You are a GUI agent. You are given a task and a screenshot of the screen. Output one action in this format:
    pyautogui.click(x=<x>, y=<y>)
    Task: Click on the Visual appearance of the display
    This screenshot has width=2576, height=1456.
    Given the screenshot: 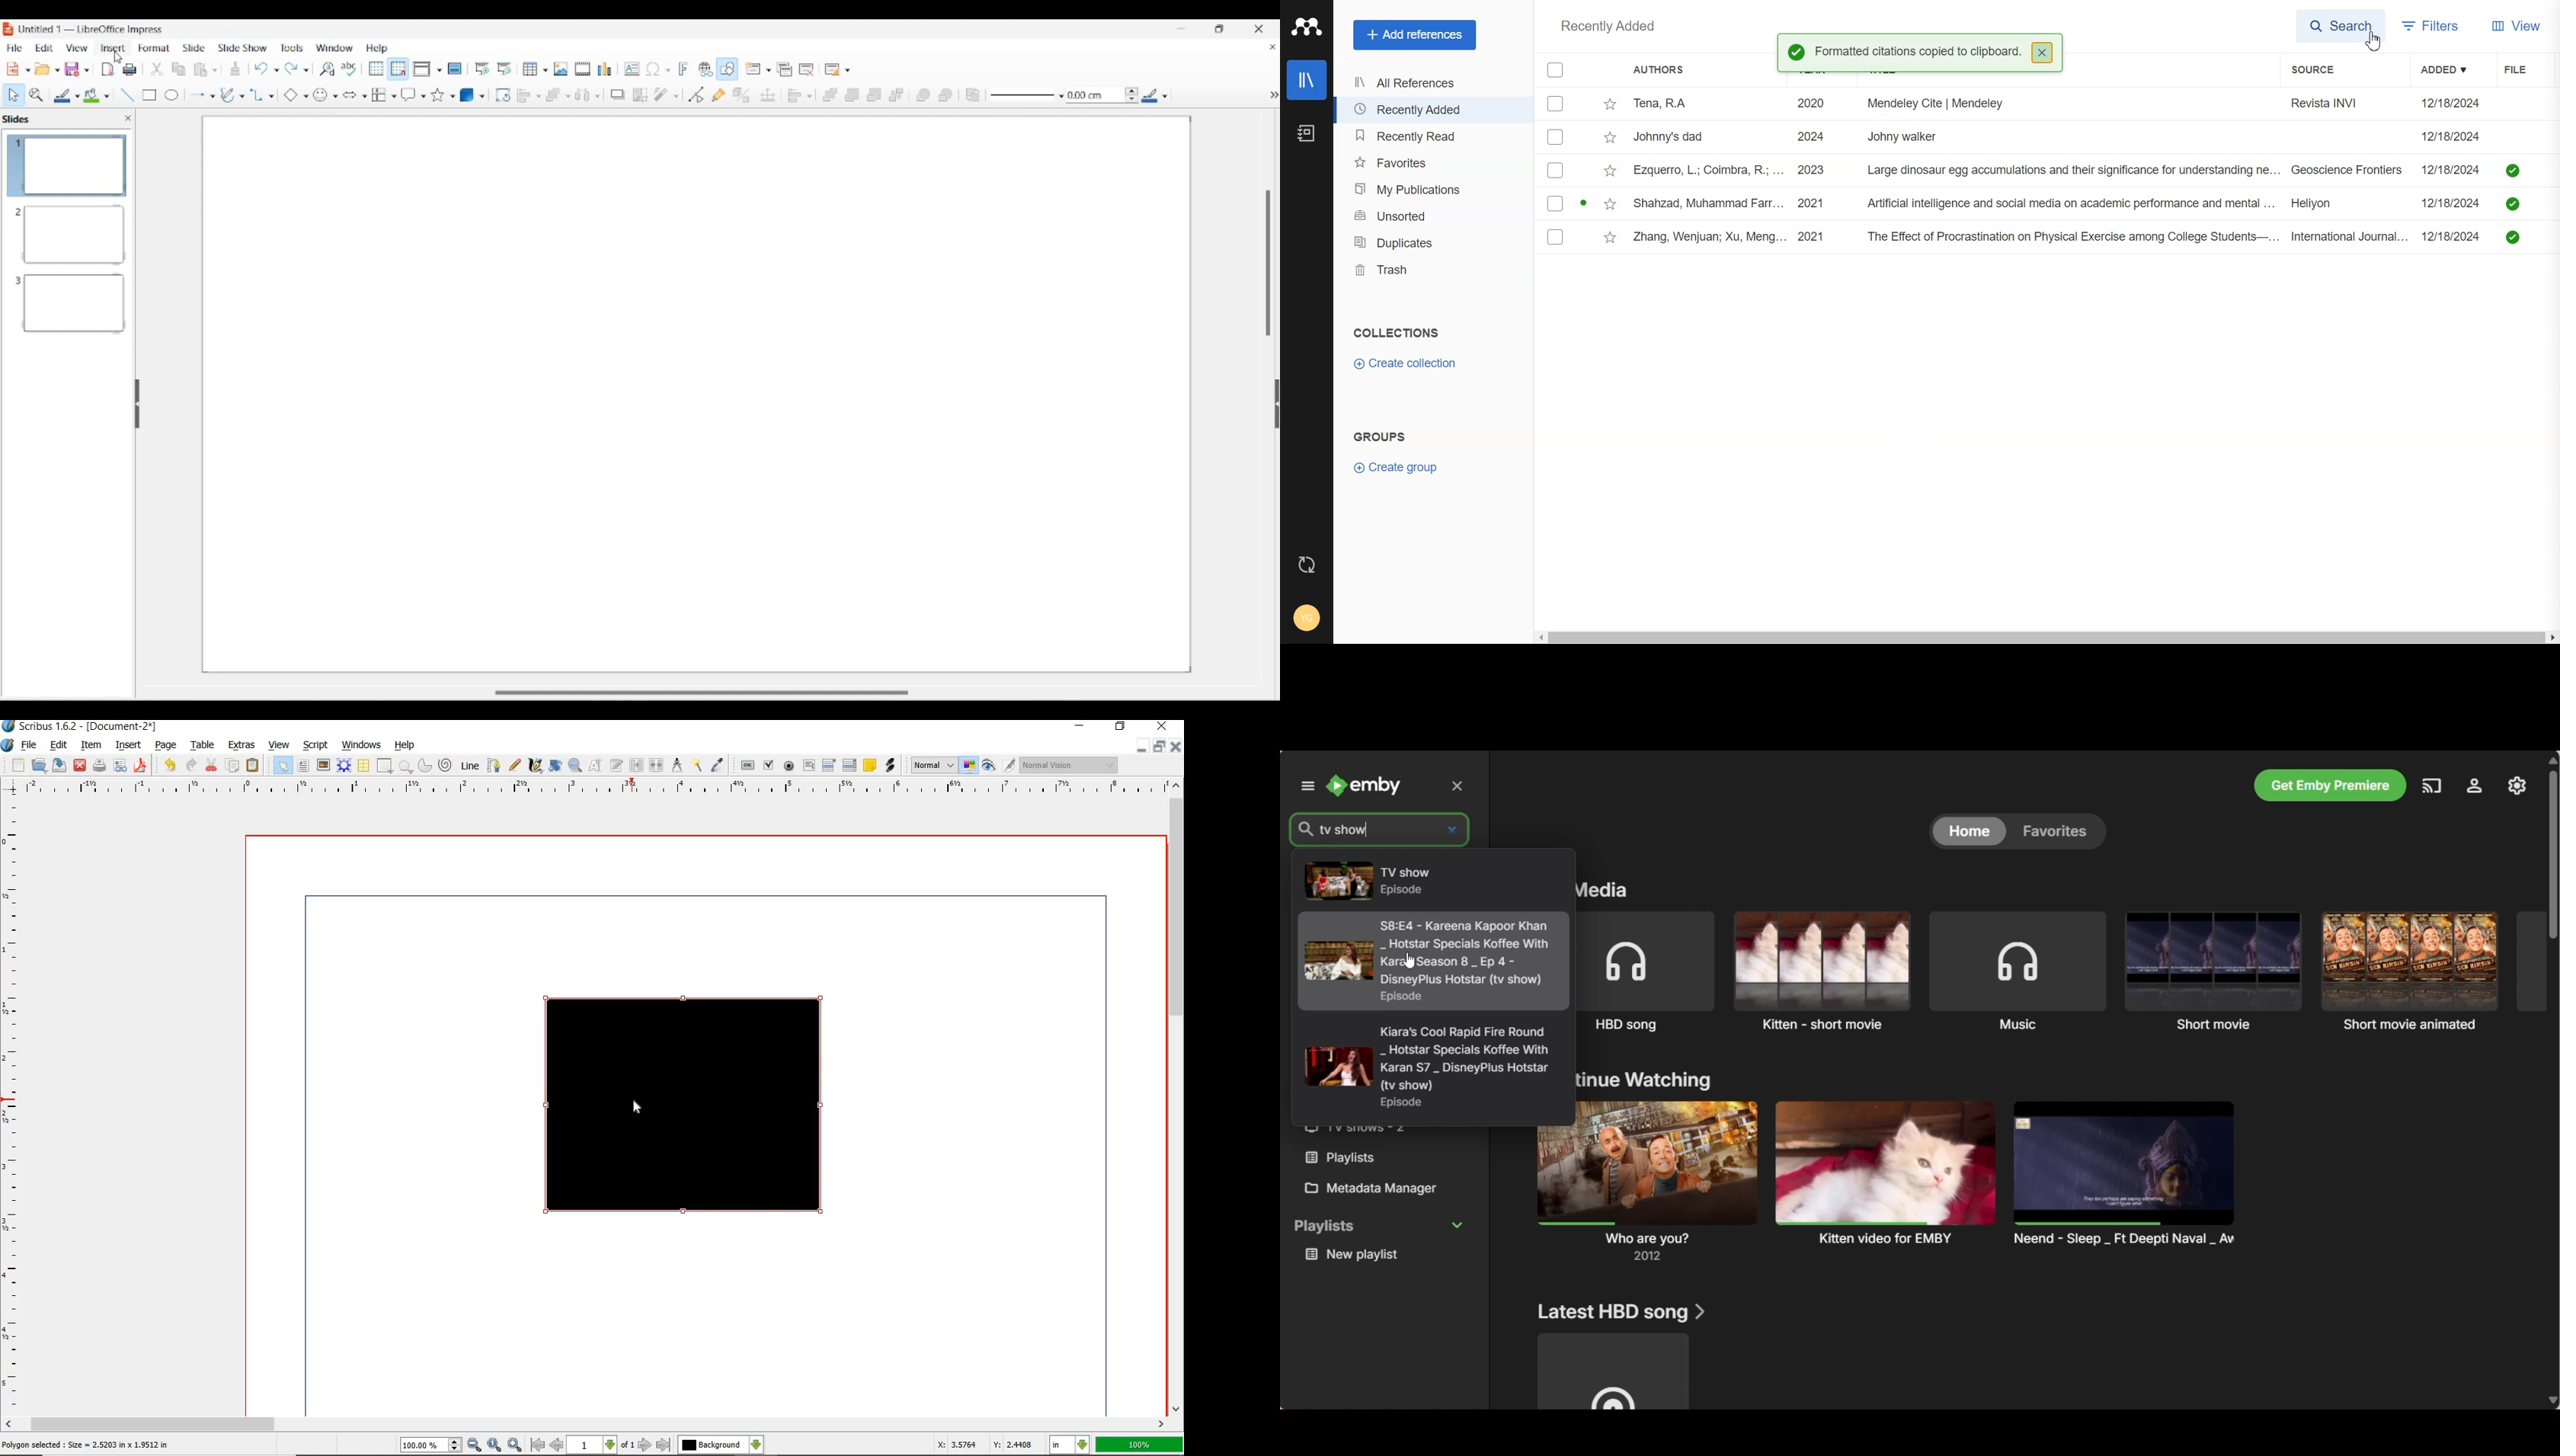 What is the action you would take?
    pyautogui.click(x=1069, y=766)
    